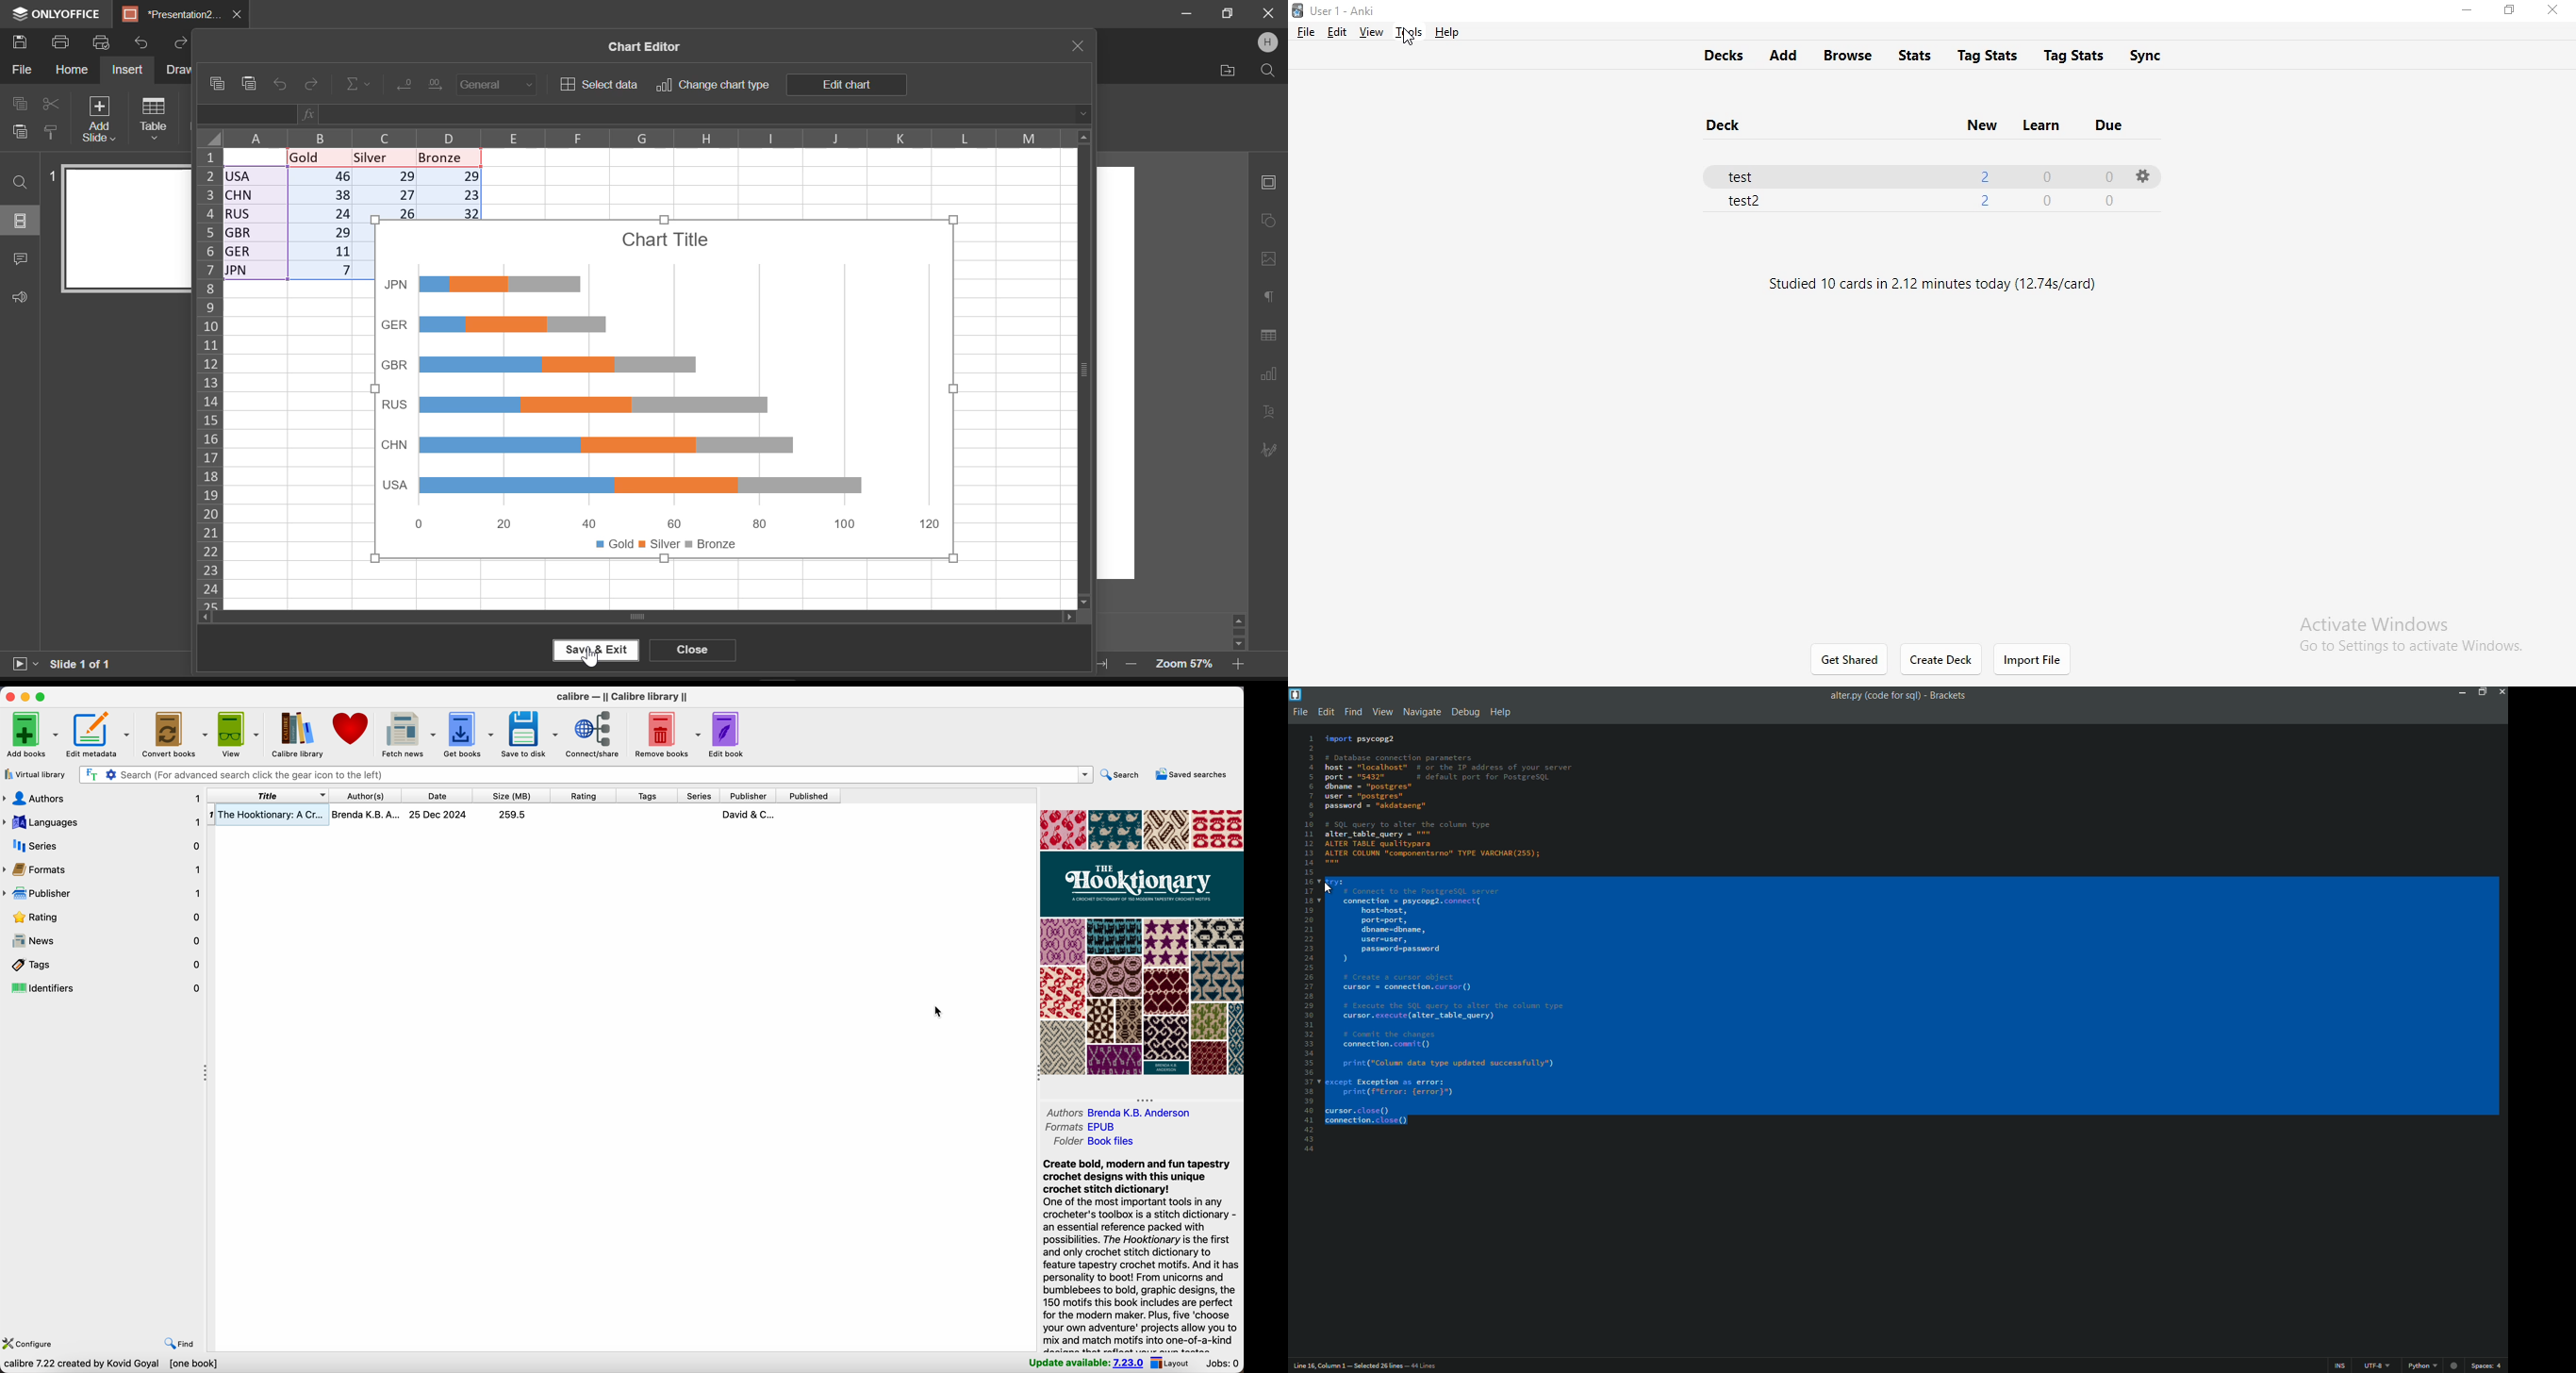 The height and width of the screenshot is (1400, 2576). Describe the element at coordinates (2556, 10) in the screenshot. I see `close` at that location.